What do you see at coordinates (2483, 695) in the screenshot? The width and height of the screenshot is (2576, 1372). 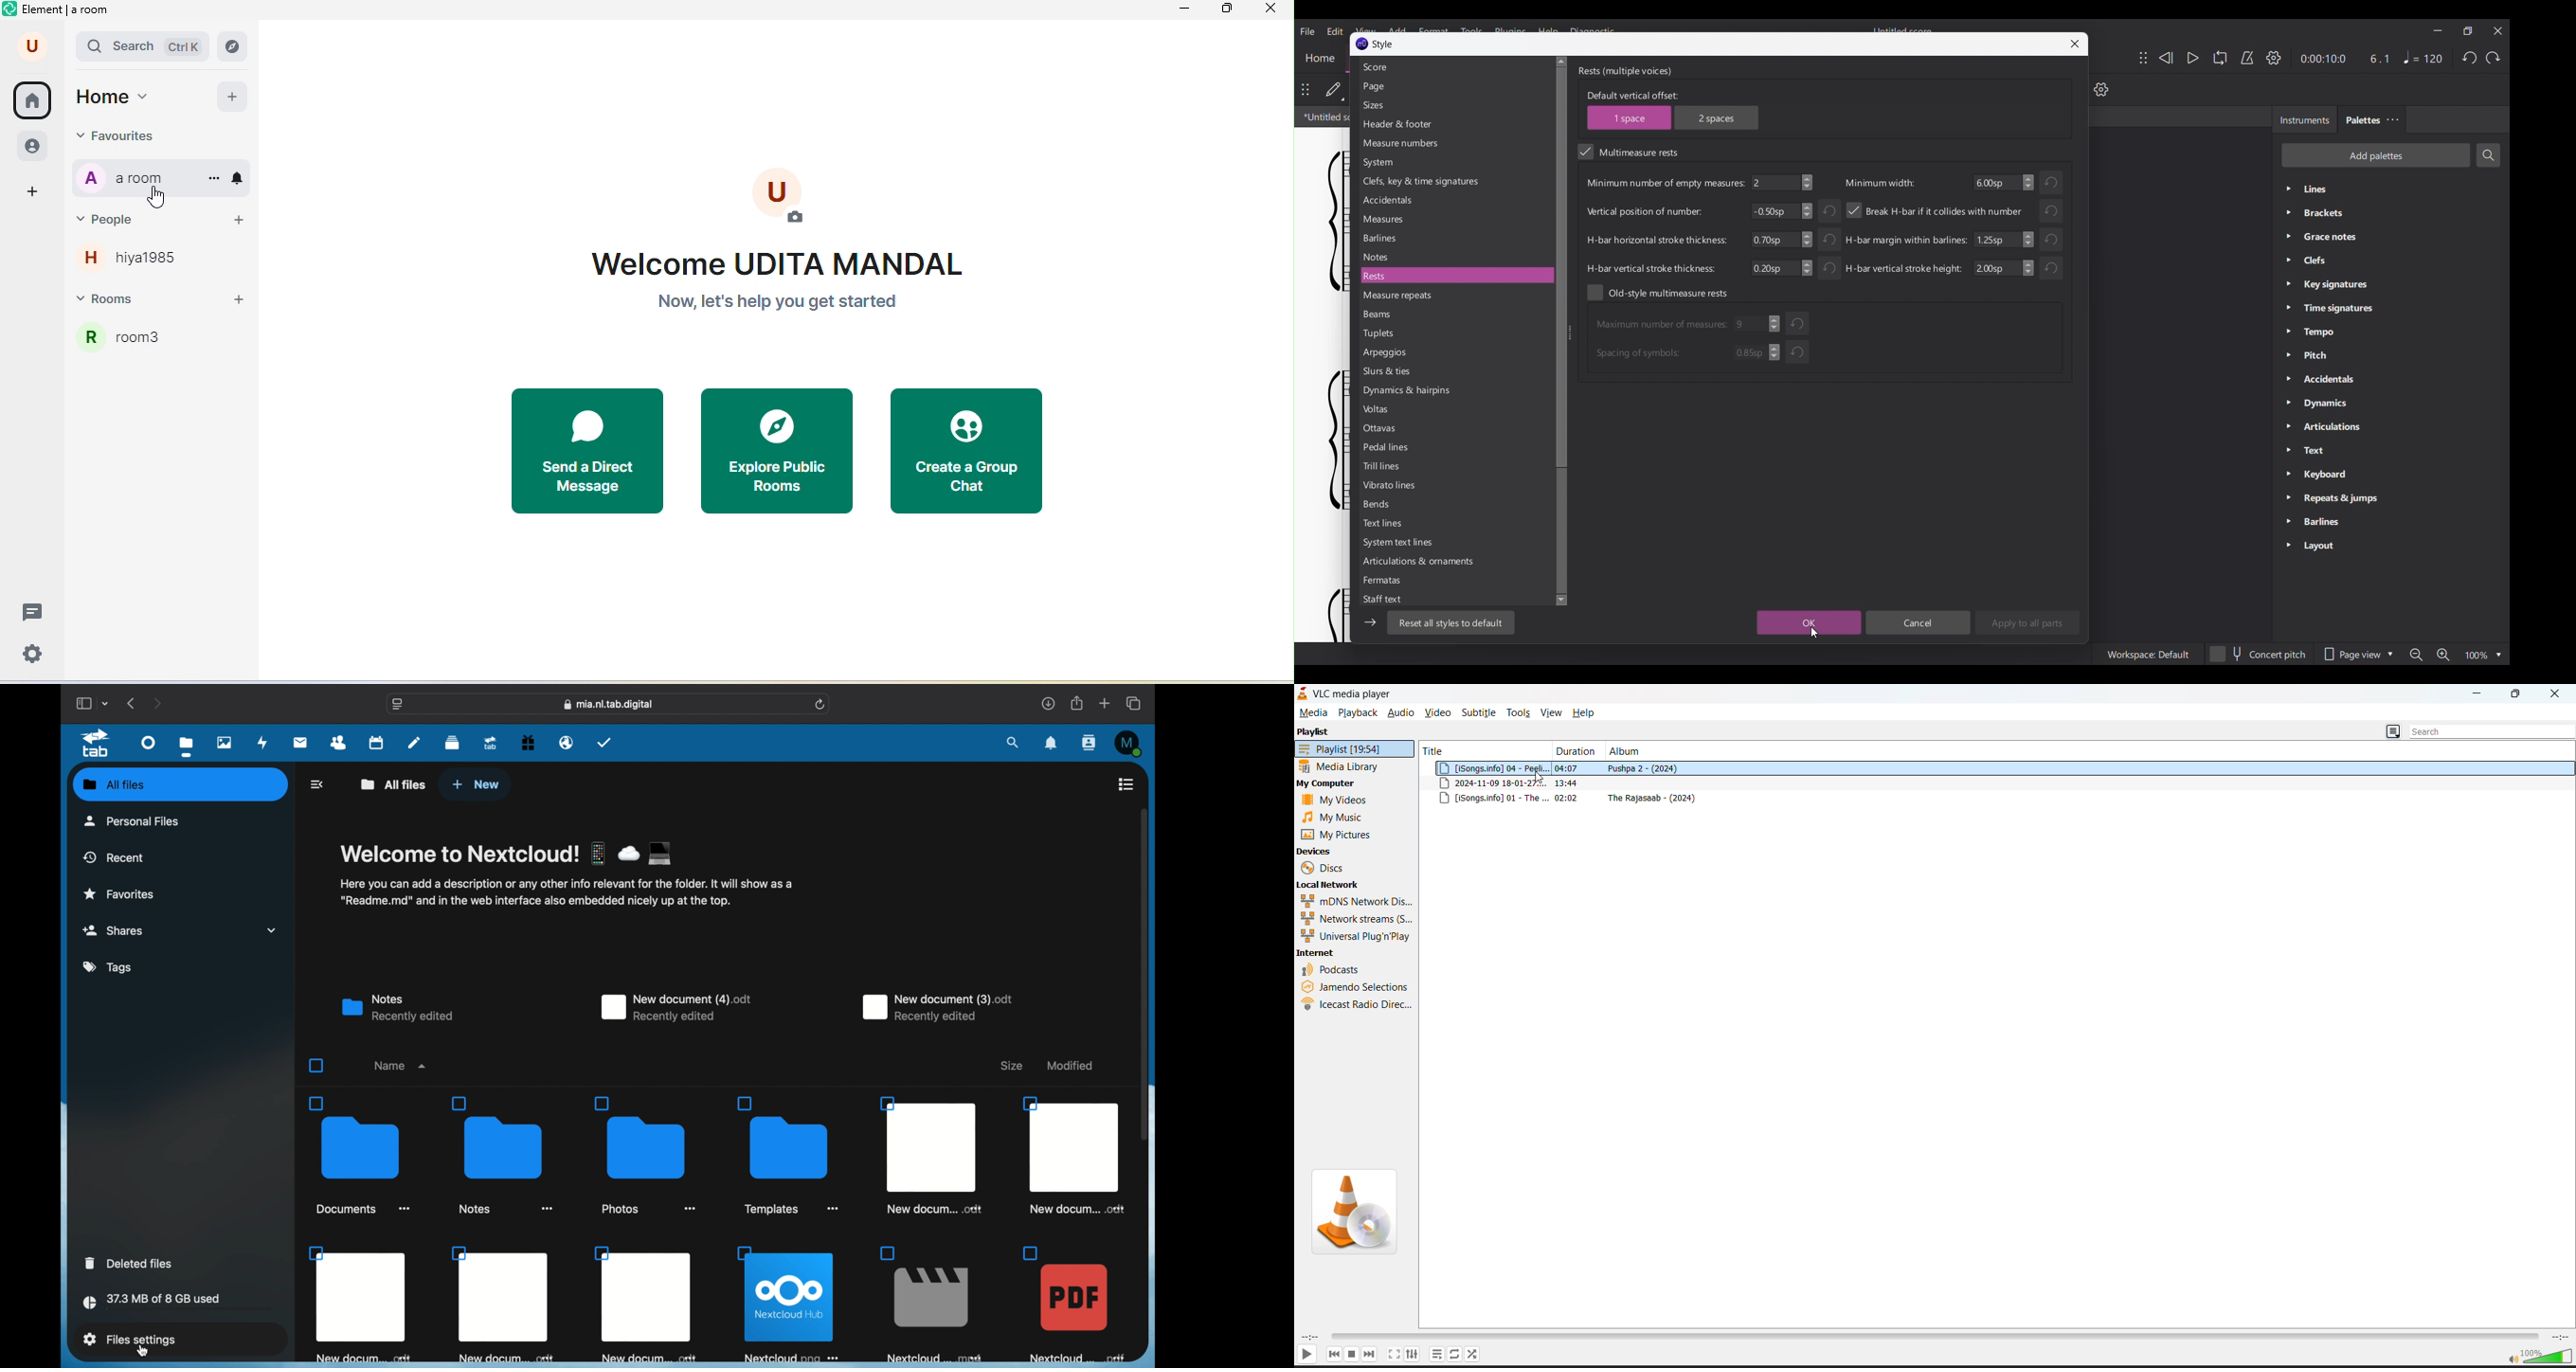 I see `minimize` at bounding box center [2483, 695].